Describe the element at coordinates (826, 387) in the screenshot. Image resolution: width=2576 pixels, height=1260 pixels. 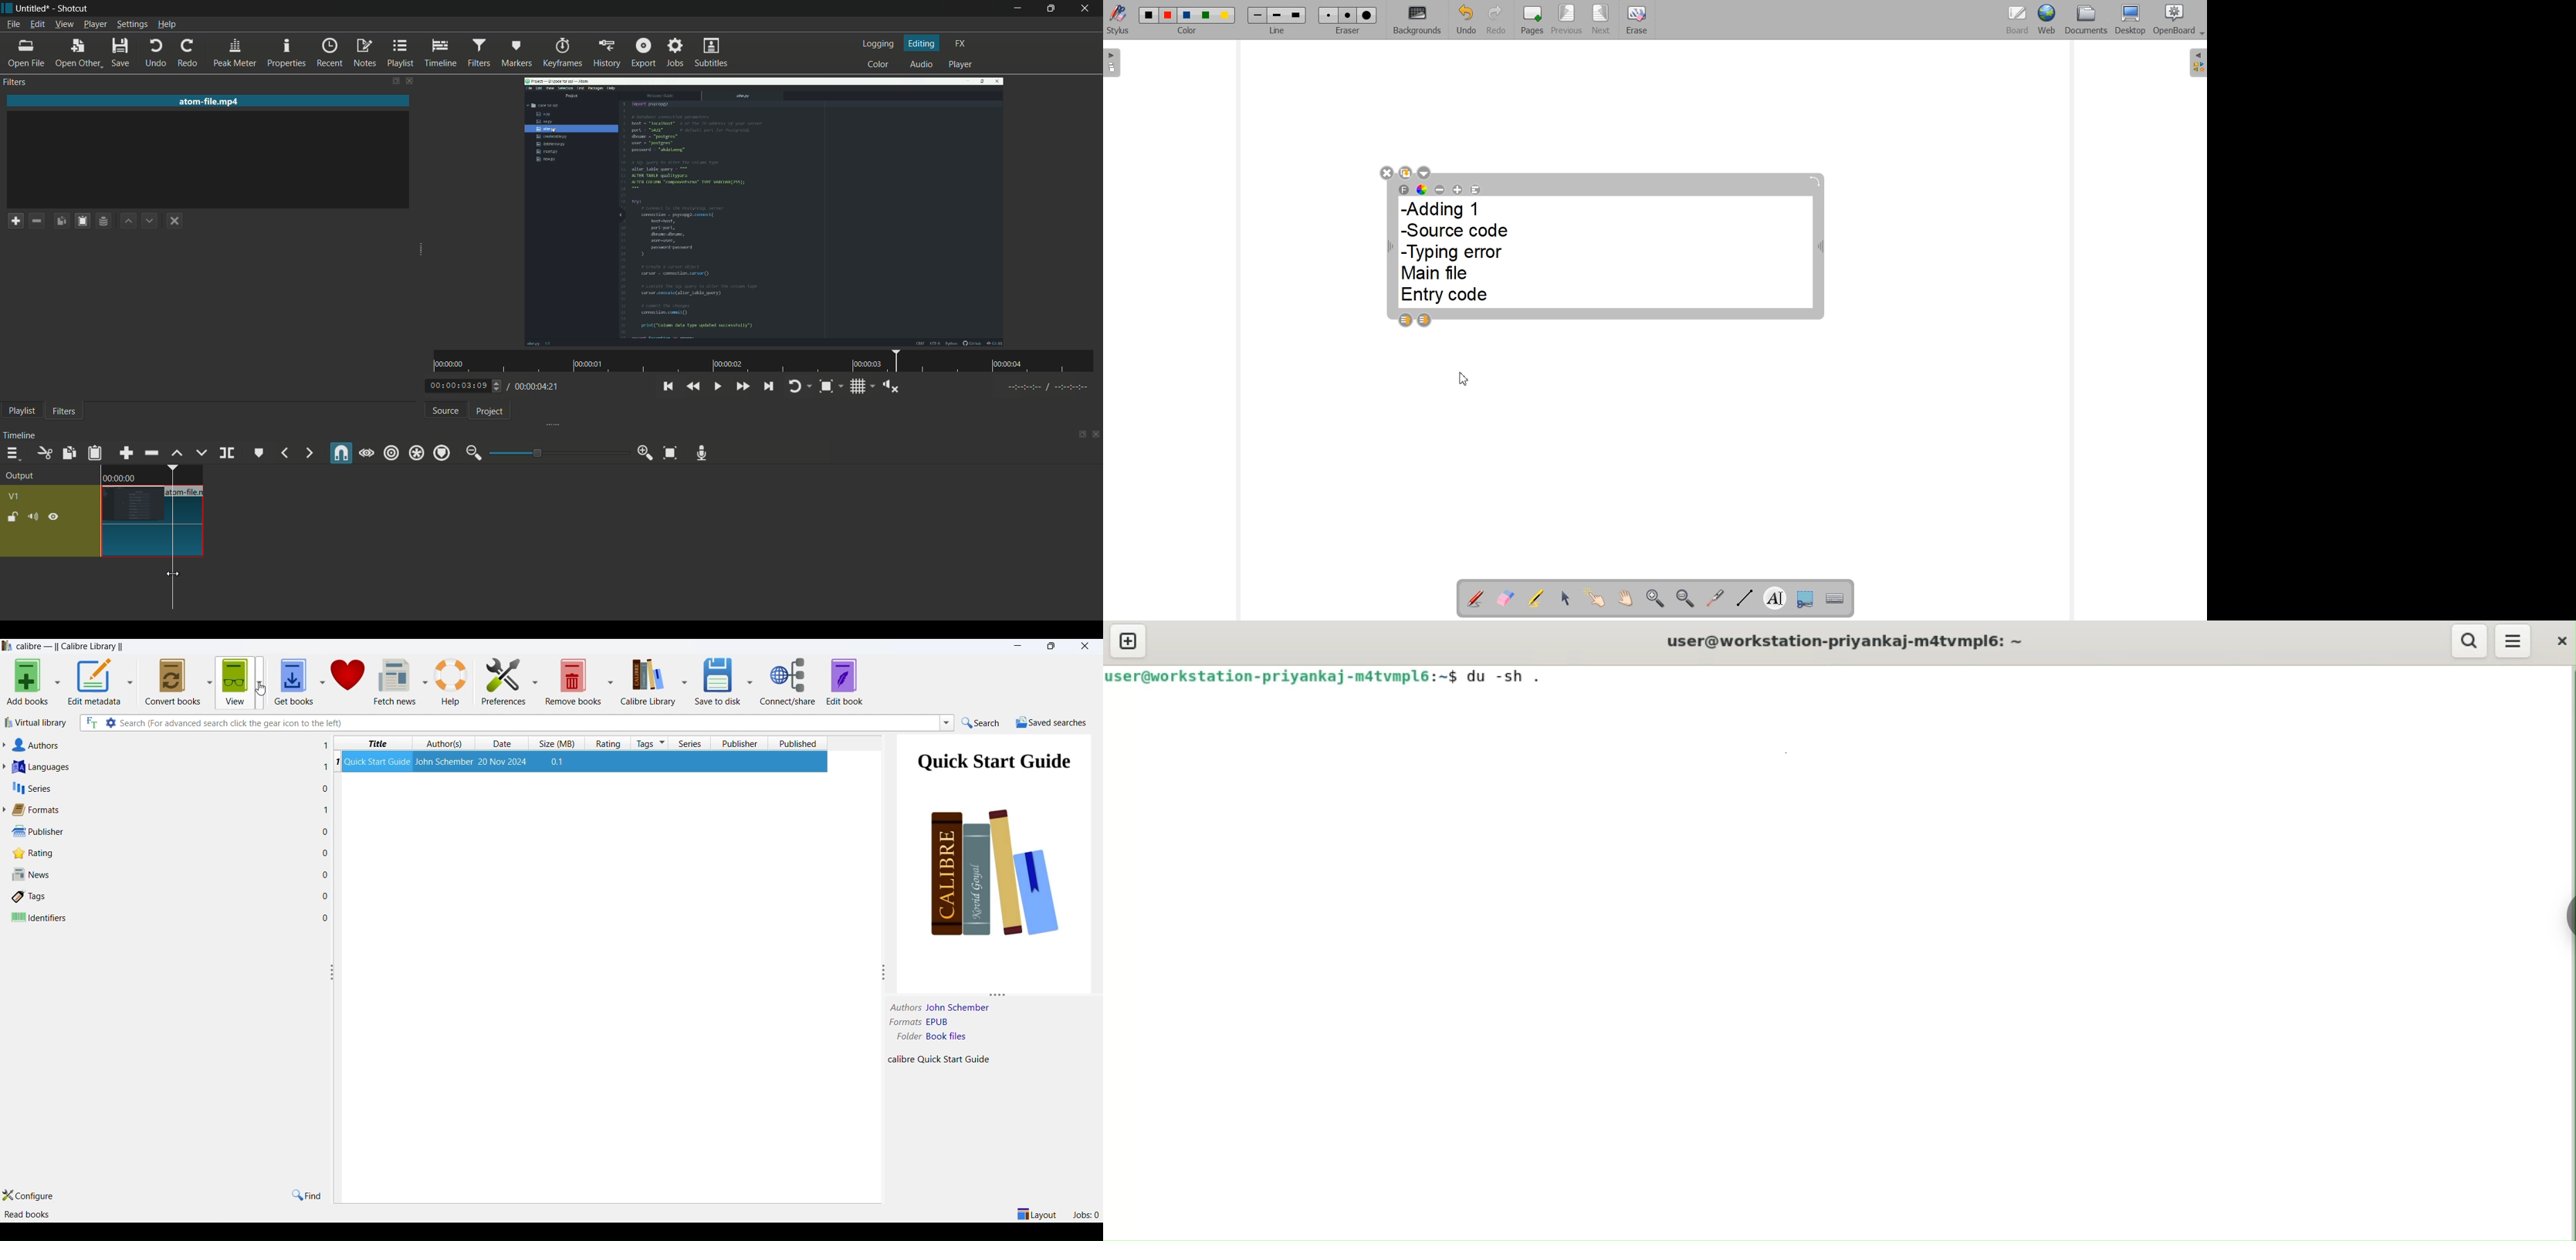
I see `toggle zoom` at that location.